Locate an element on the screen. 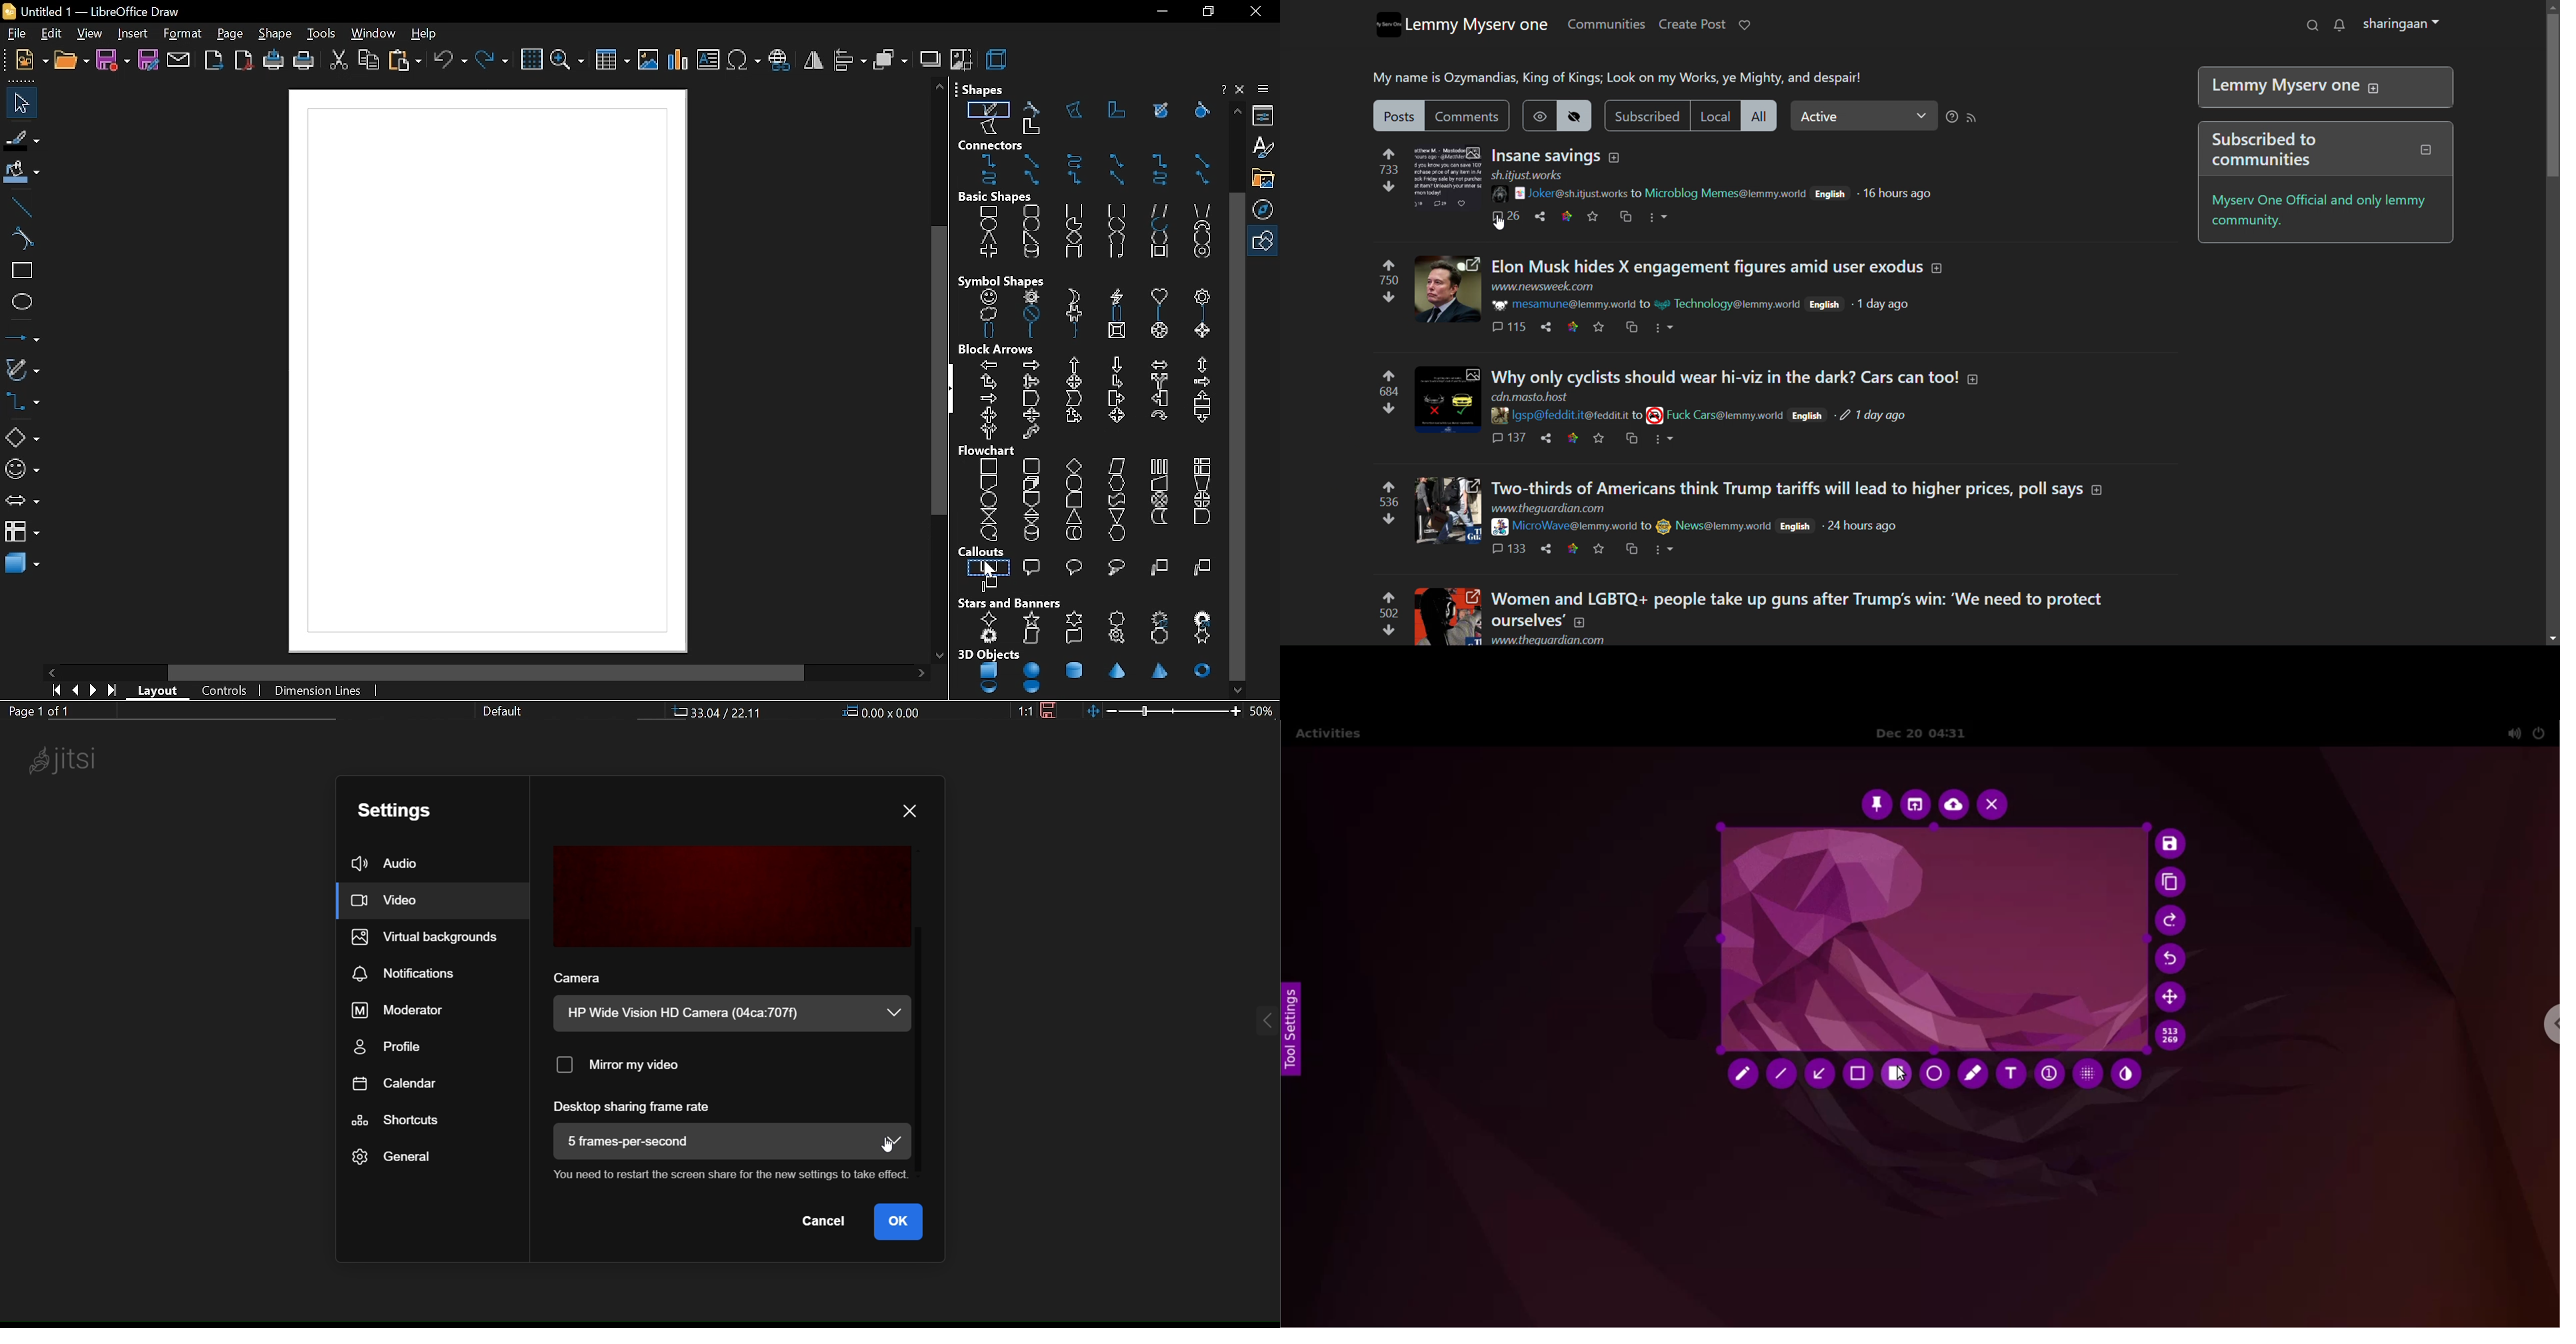  corner right arrow is located at coordinates (1117, 382).